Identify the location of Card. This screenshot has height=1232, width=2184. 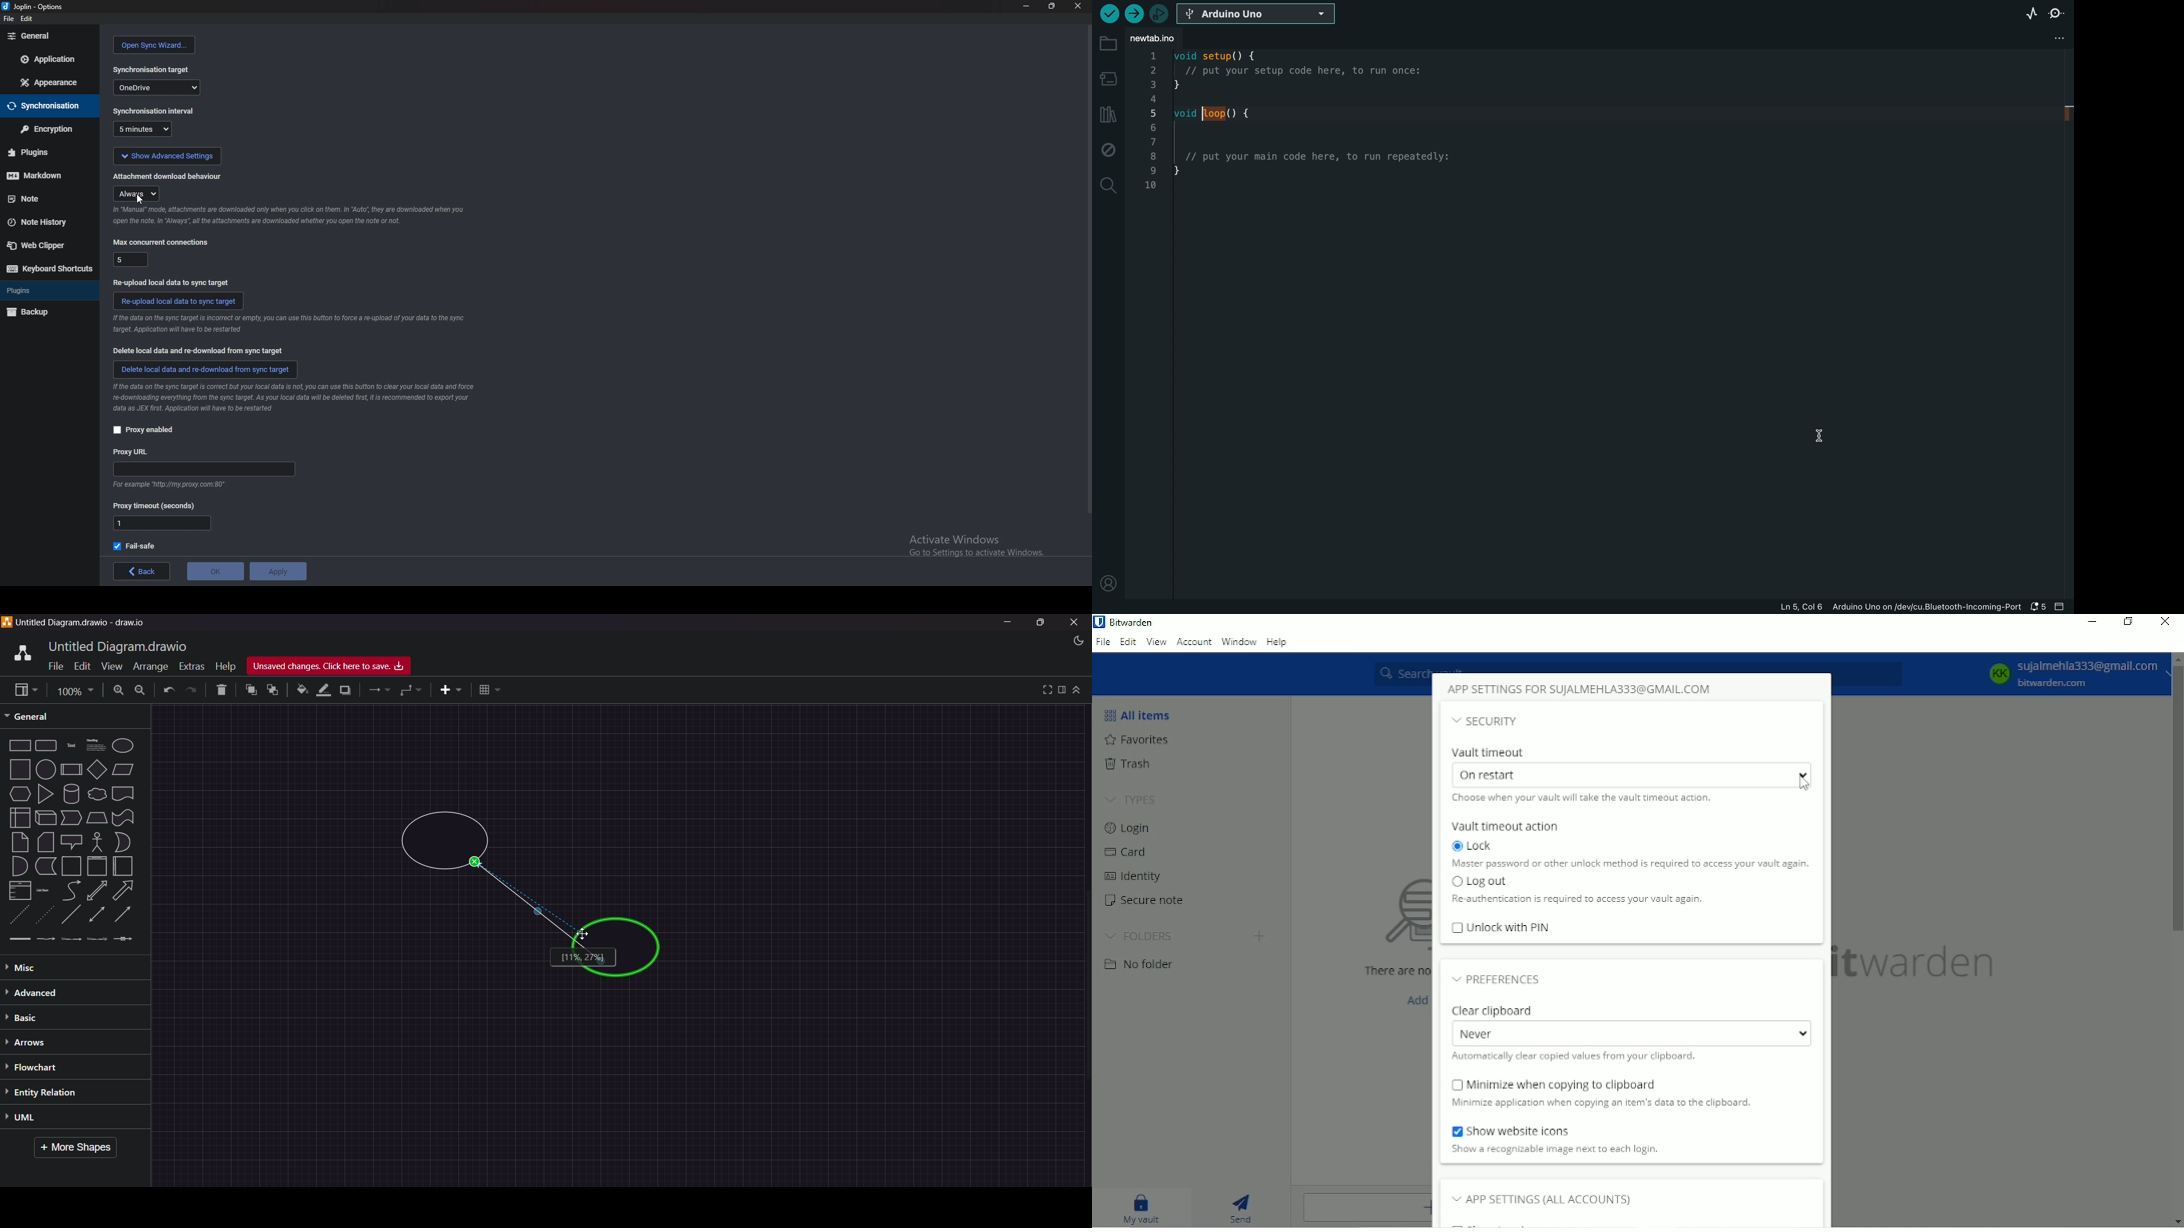
(1130, 852).